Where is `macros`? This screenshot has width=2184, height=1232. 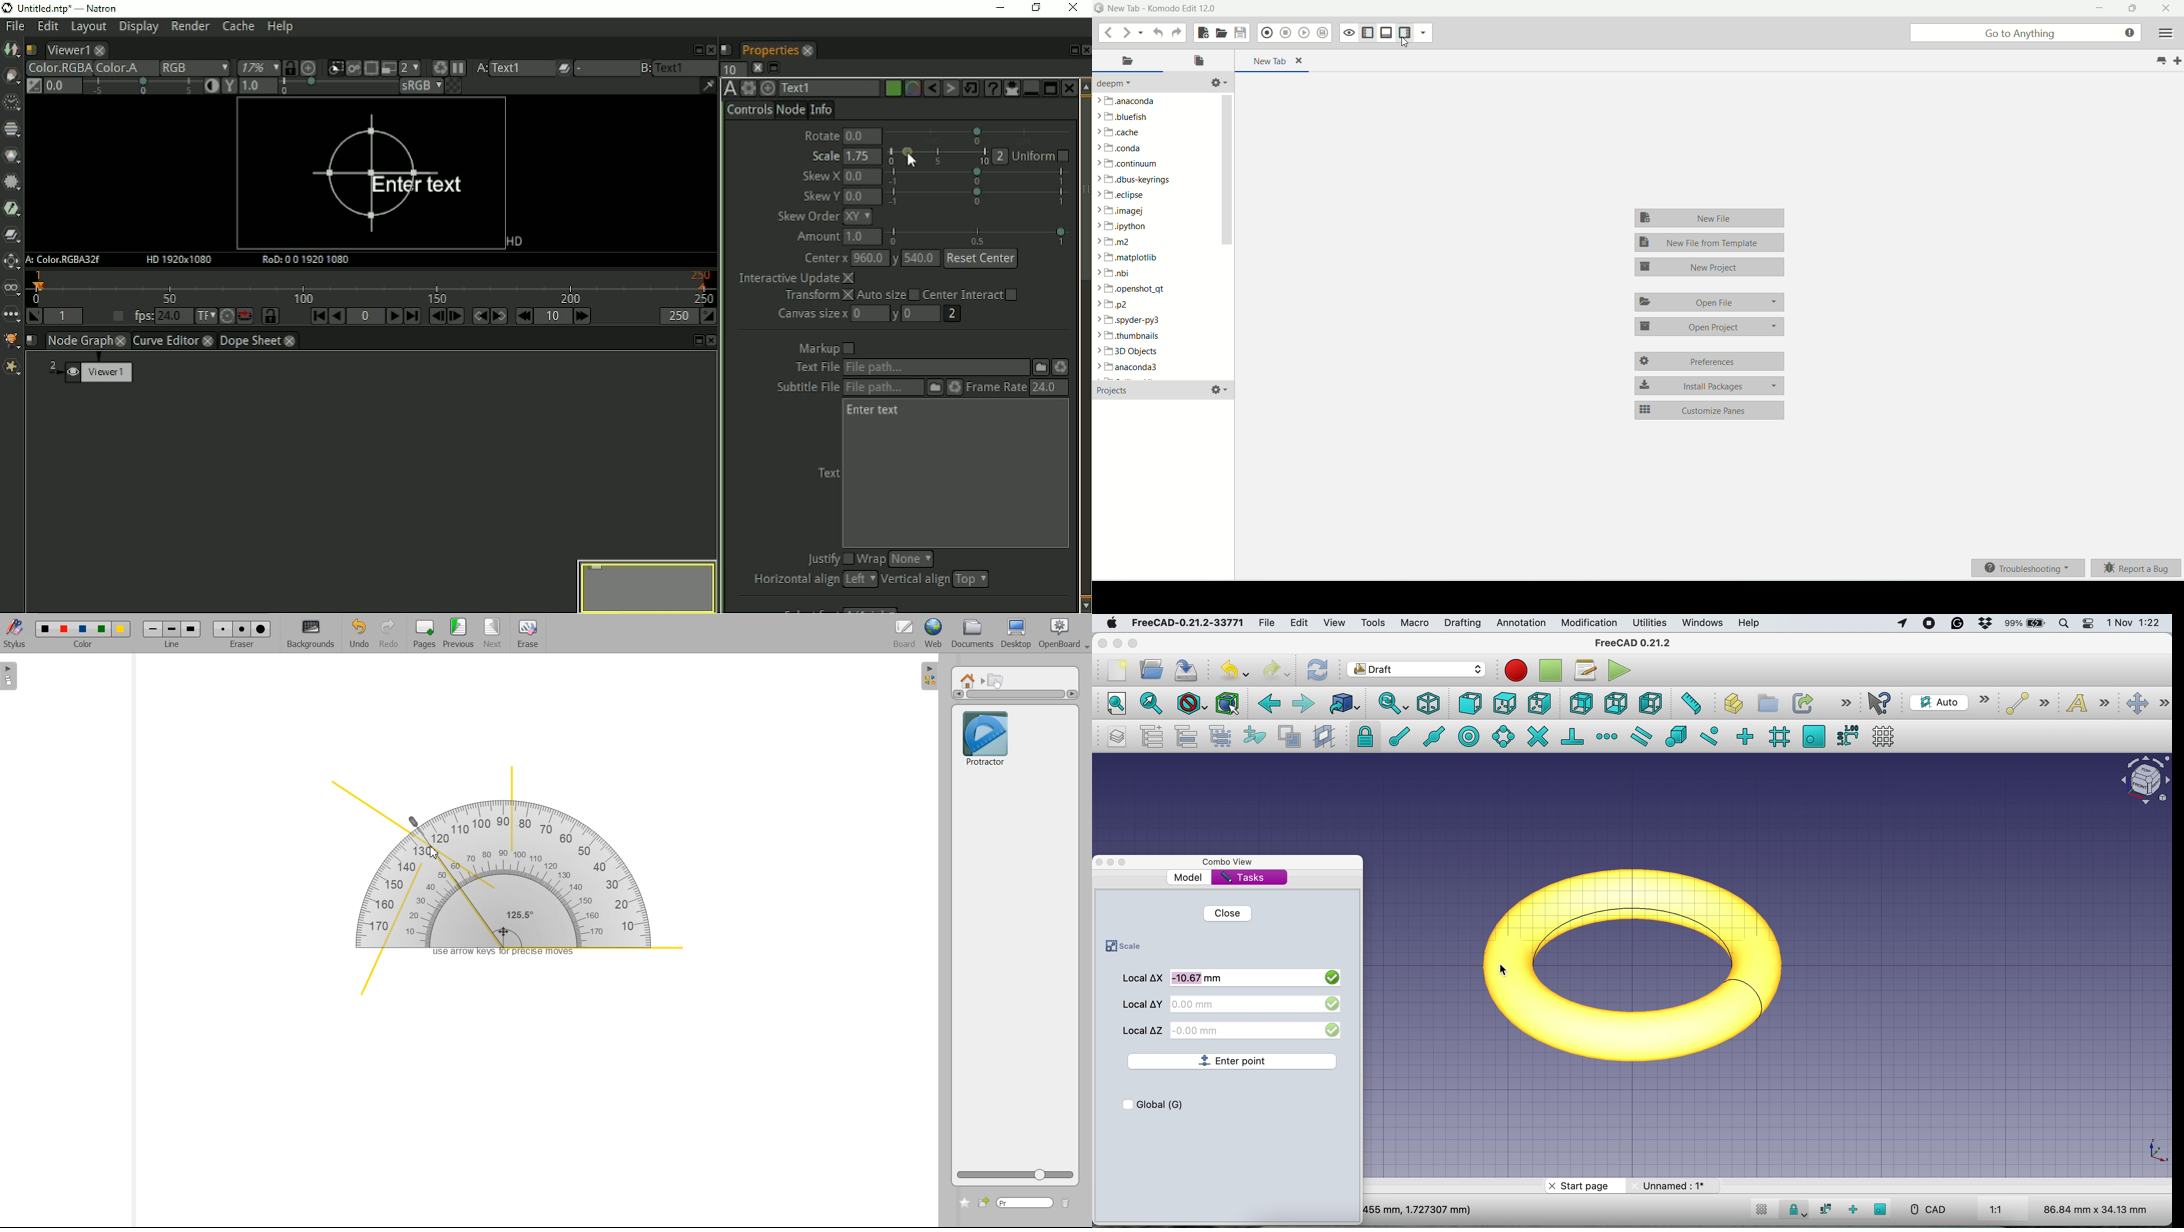 macros is located at coordinates (1585, 673).